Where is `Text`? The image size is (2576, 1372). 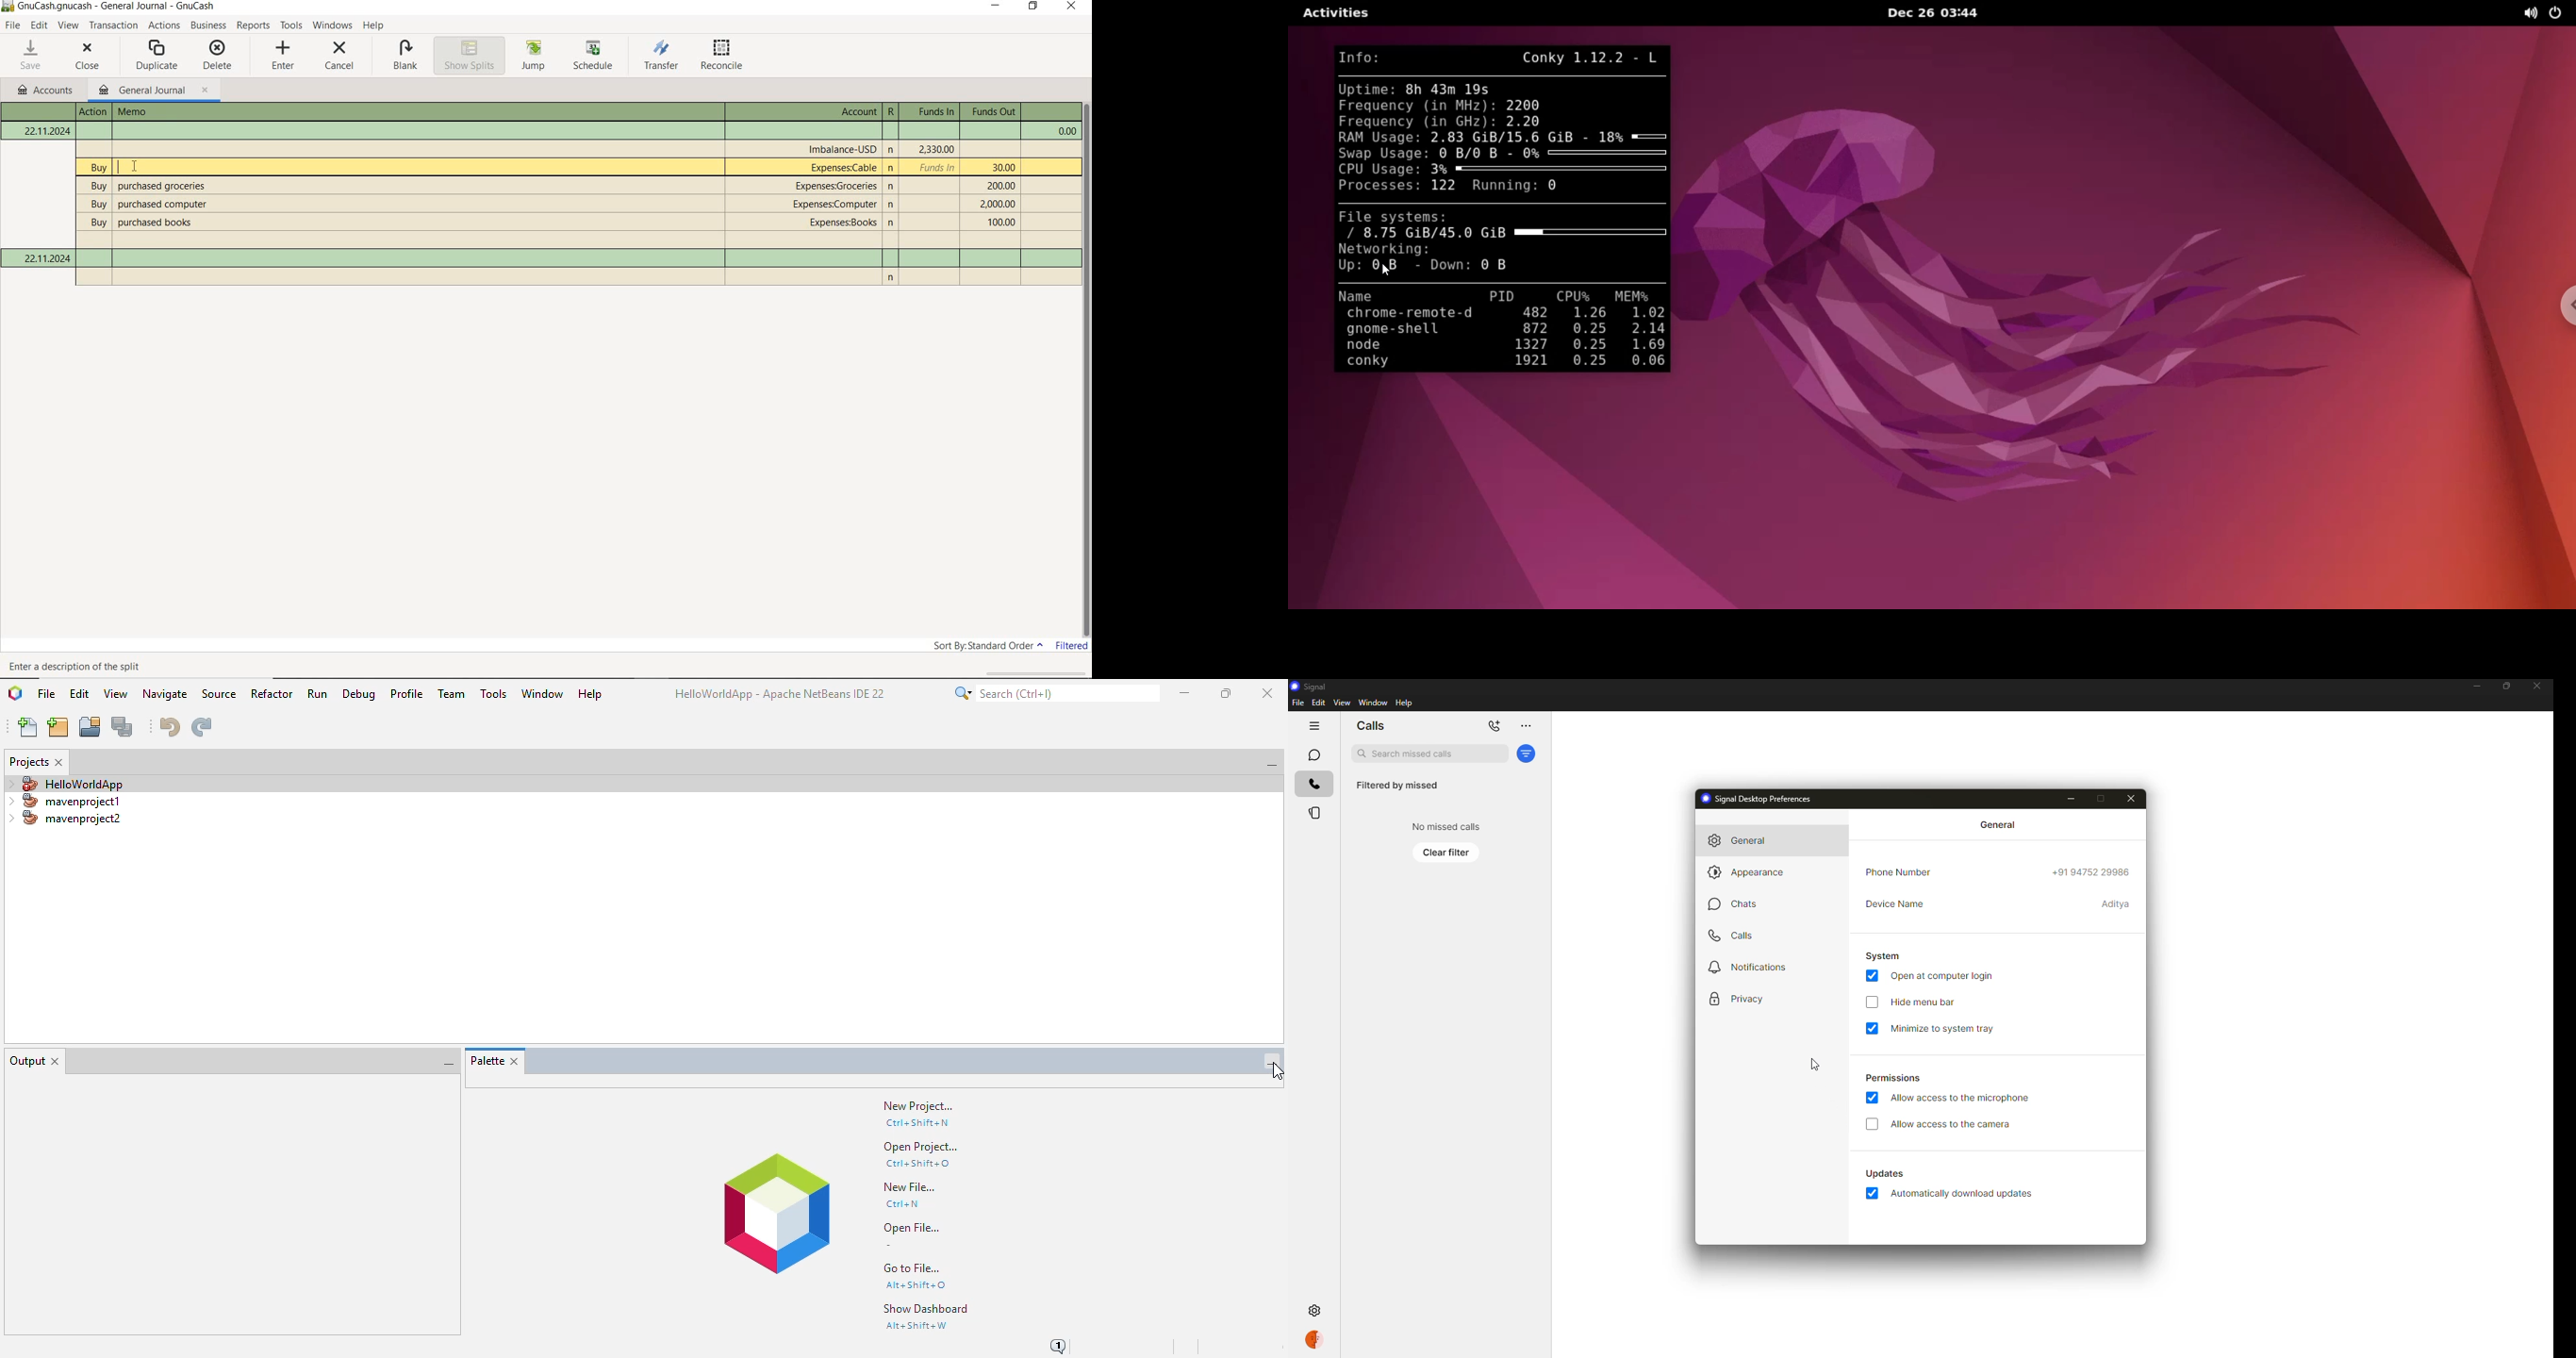 Text is located at coordinates (891, 112).